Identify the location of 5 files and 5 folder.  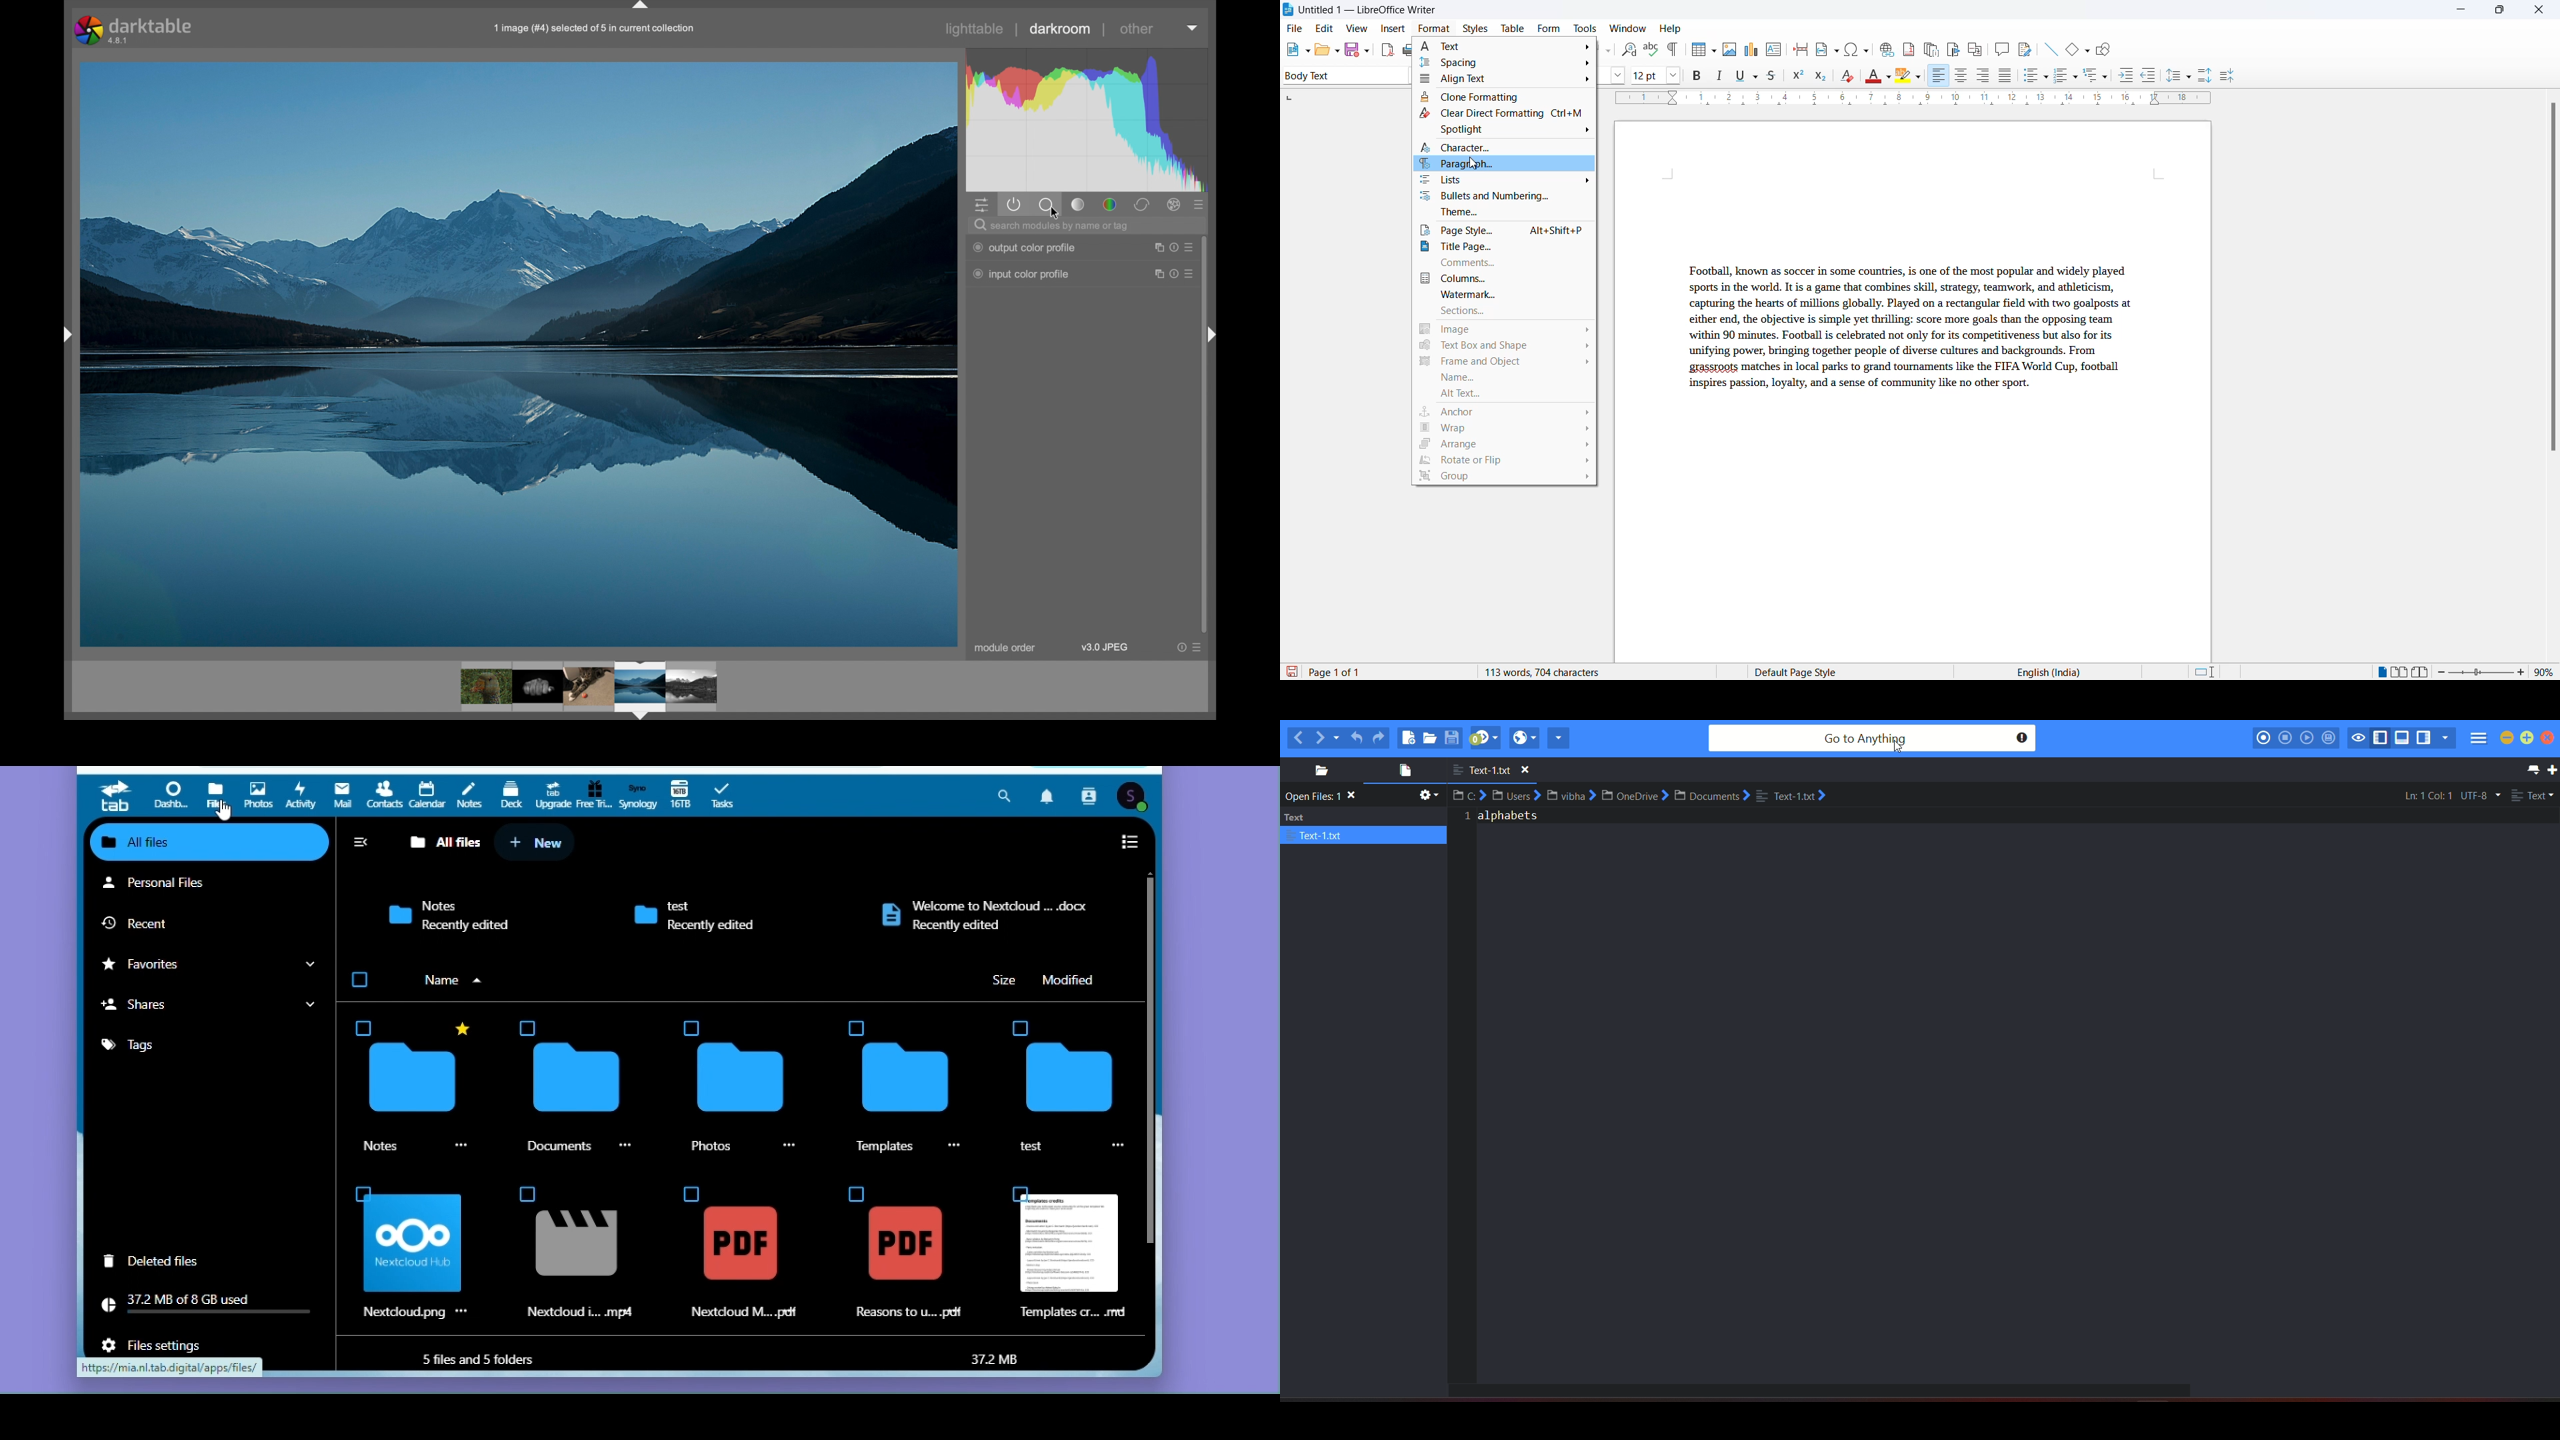
(476, 1359).